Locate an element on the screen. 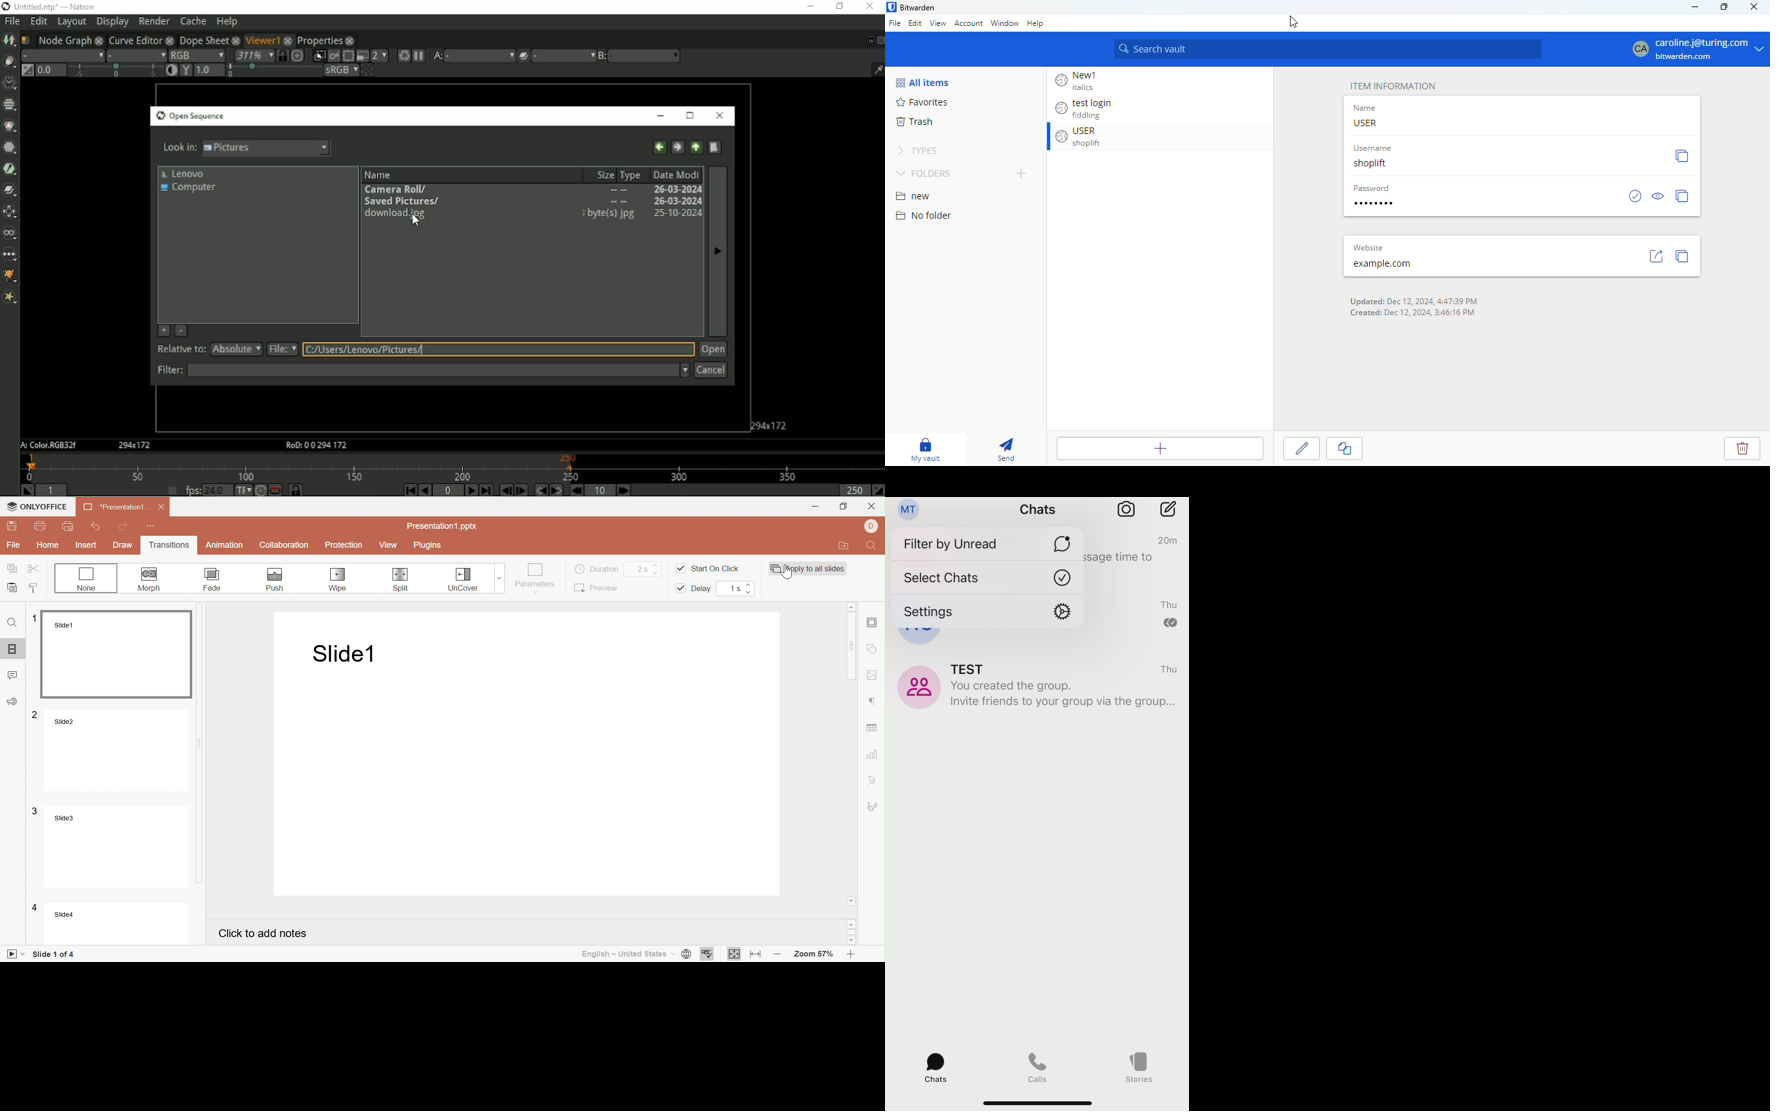 Image resolution: width=1792 pixels, height=1120 pixels. Set document language is located at coordinates (685, 955).